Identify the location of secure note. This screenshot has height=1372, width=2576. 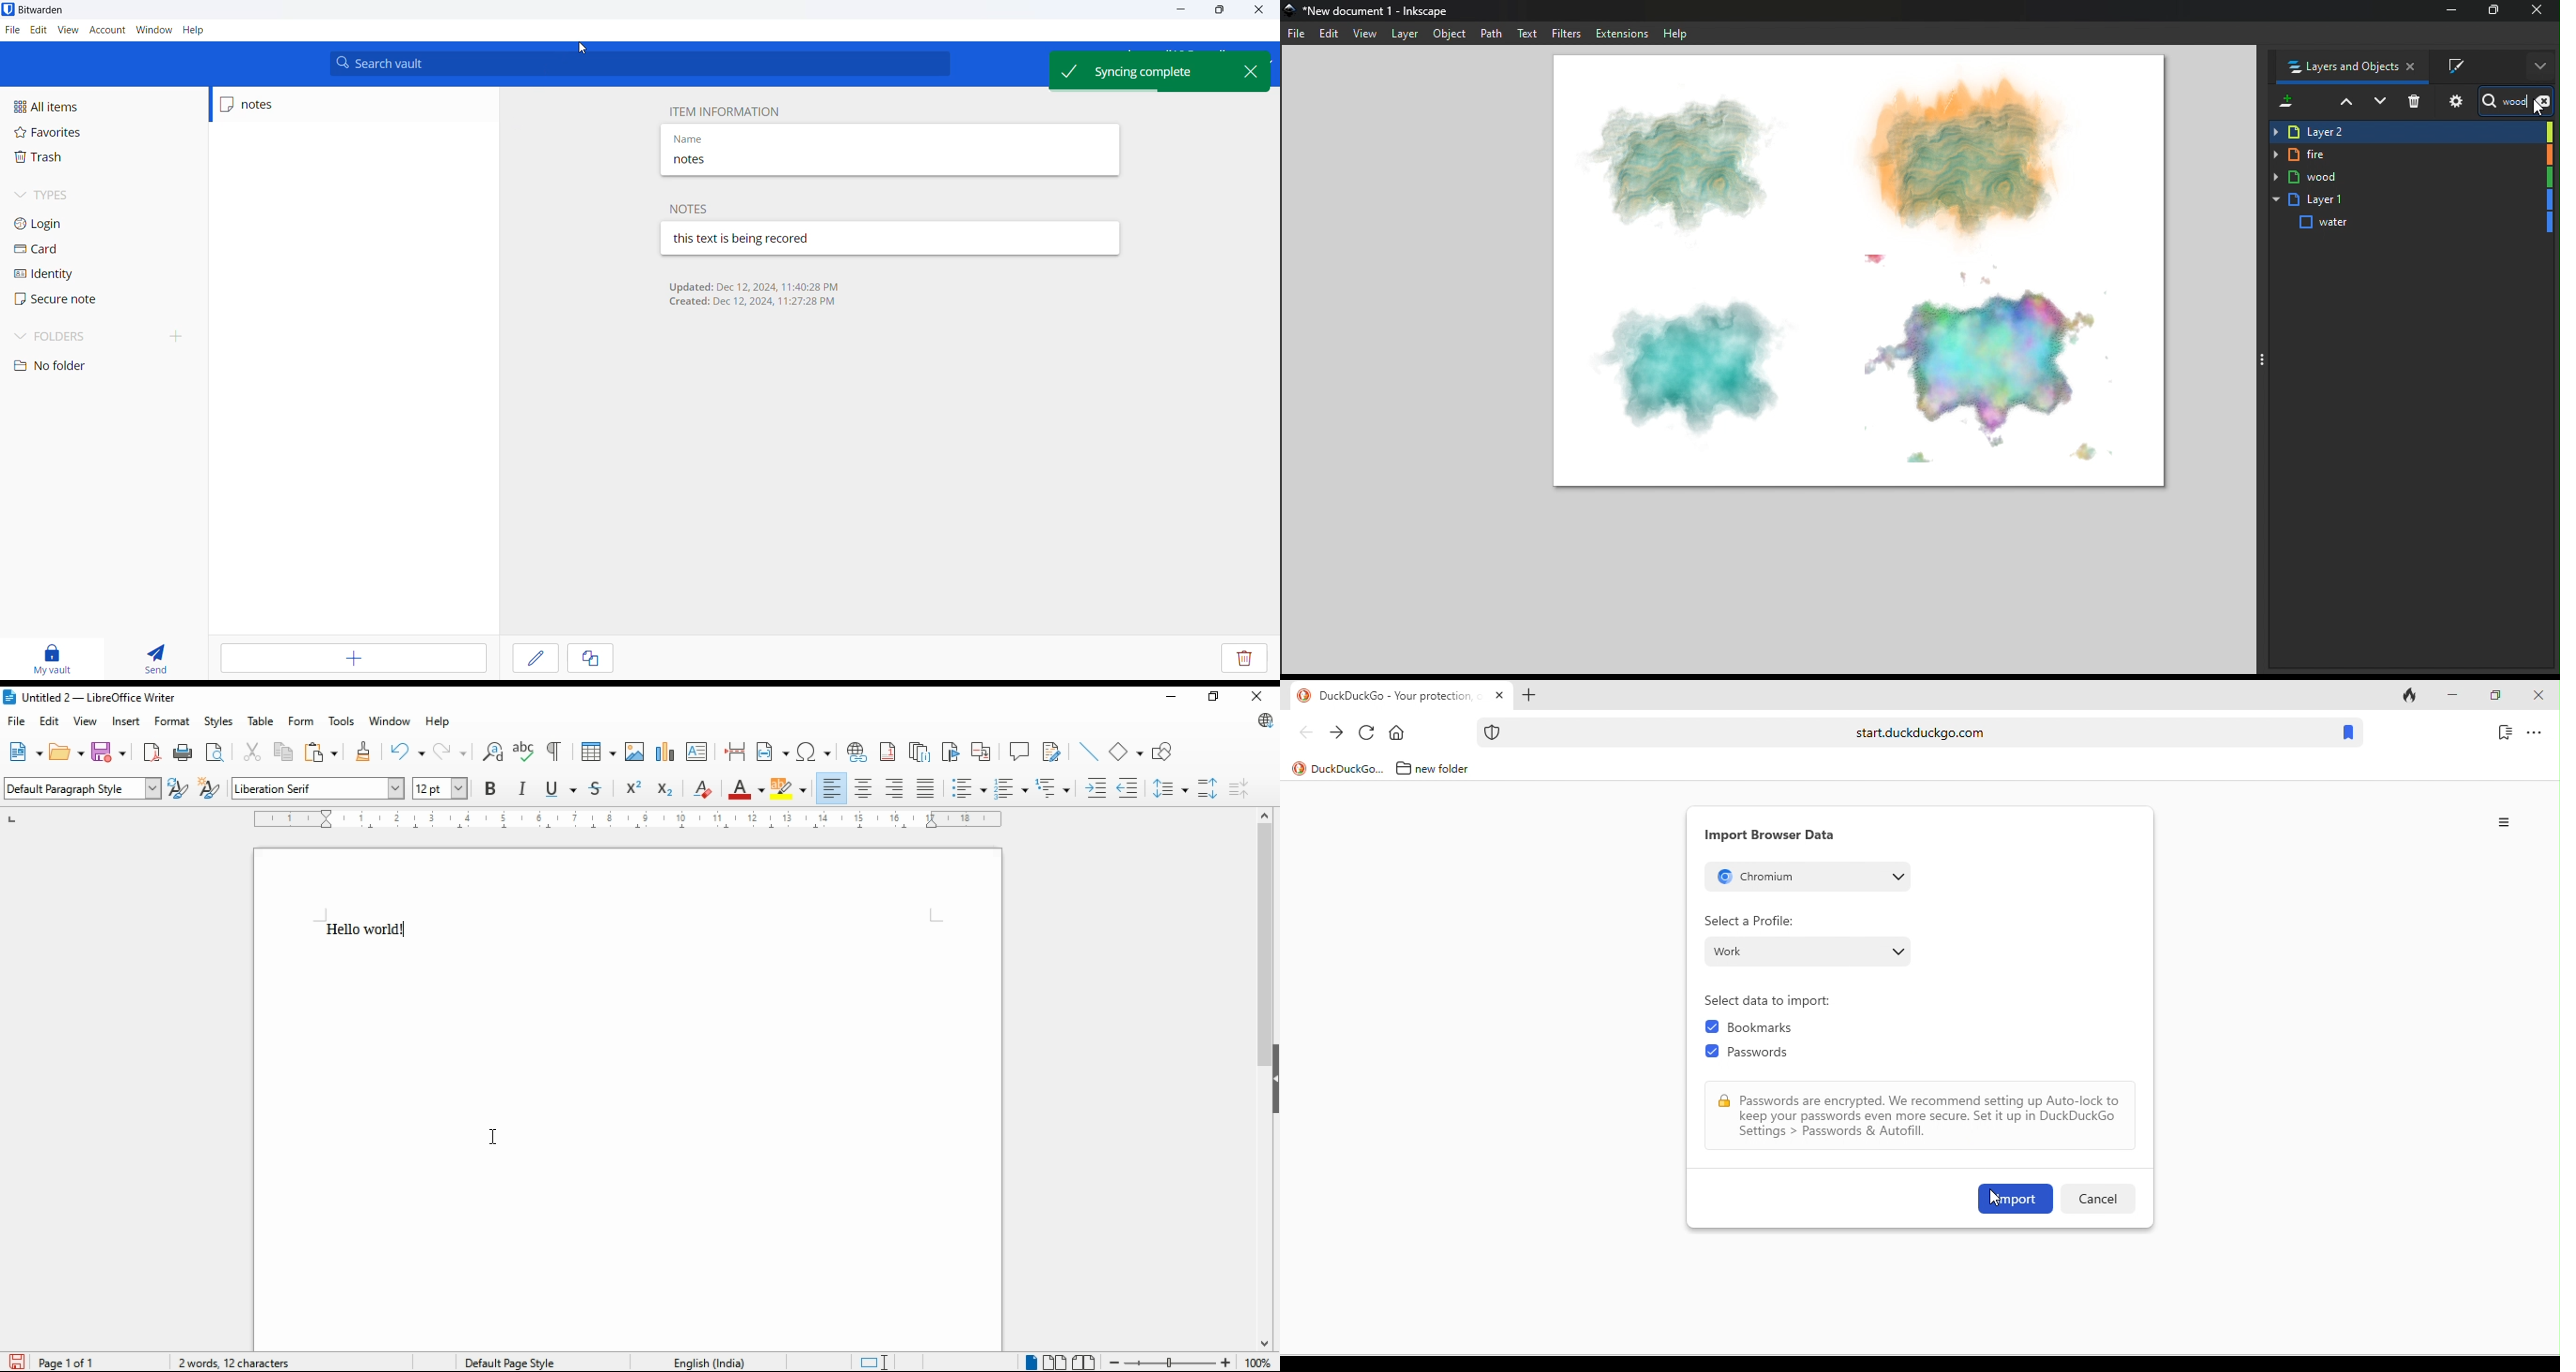
(65, 300).